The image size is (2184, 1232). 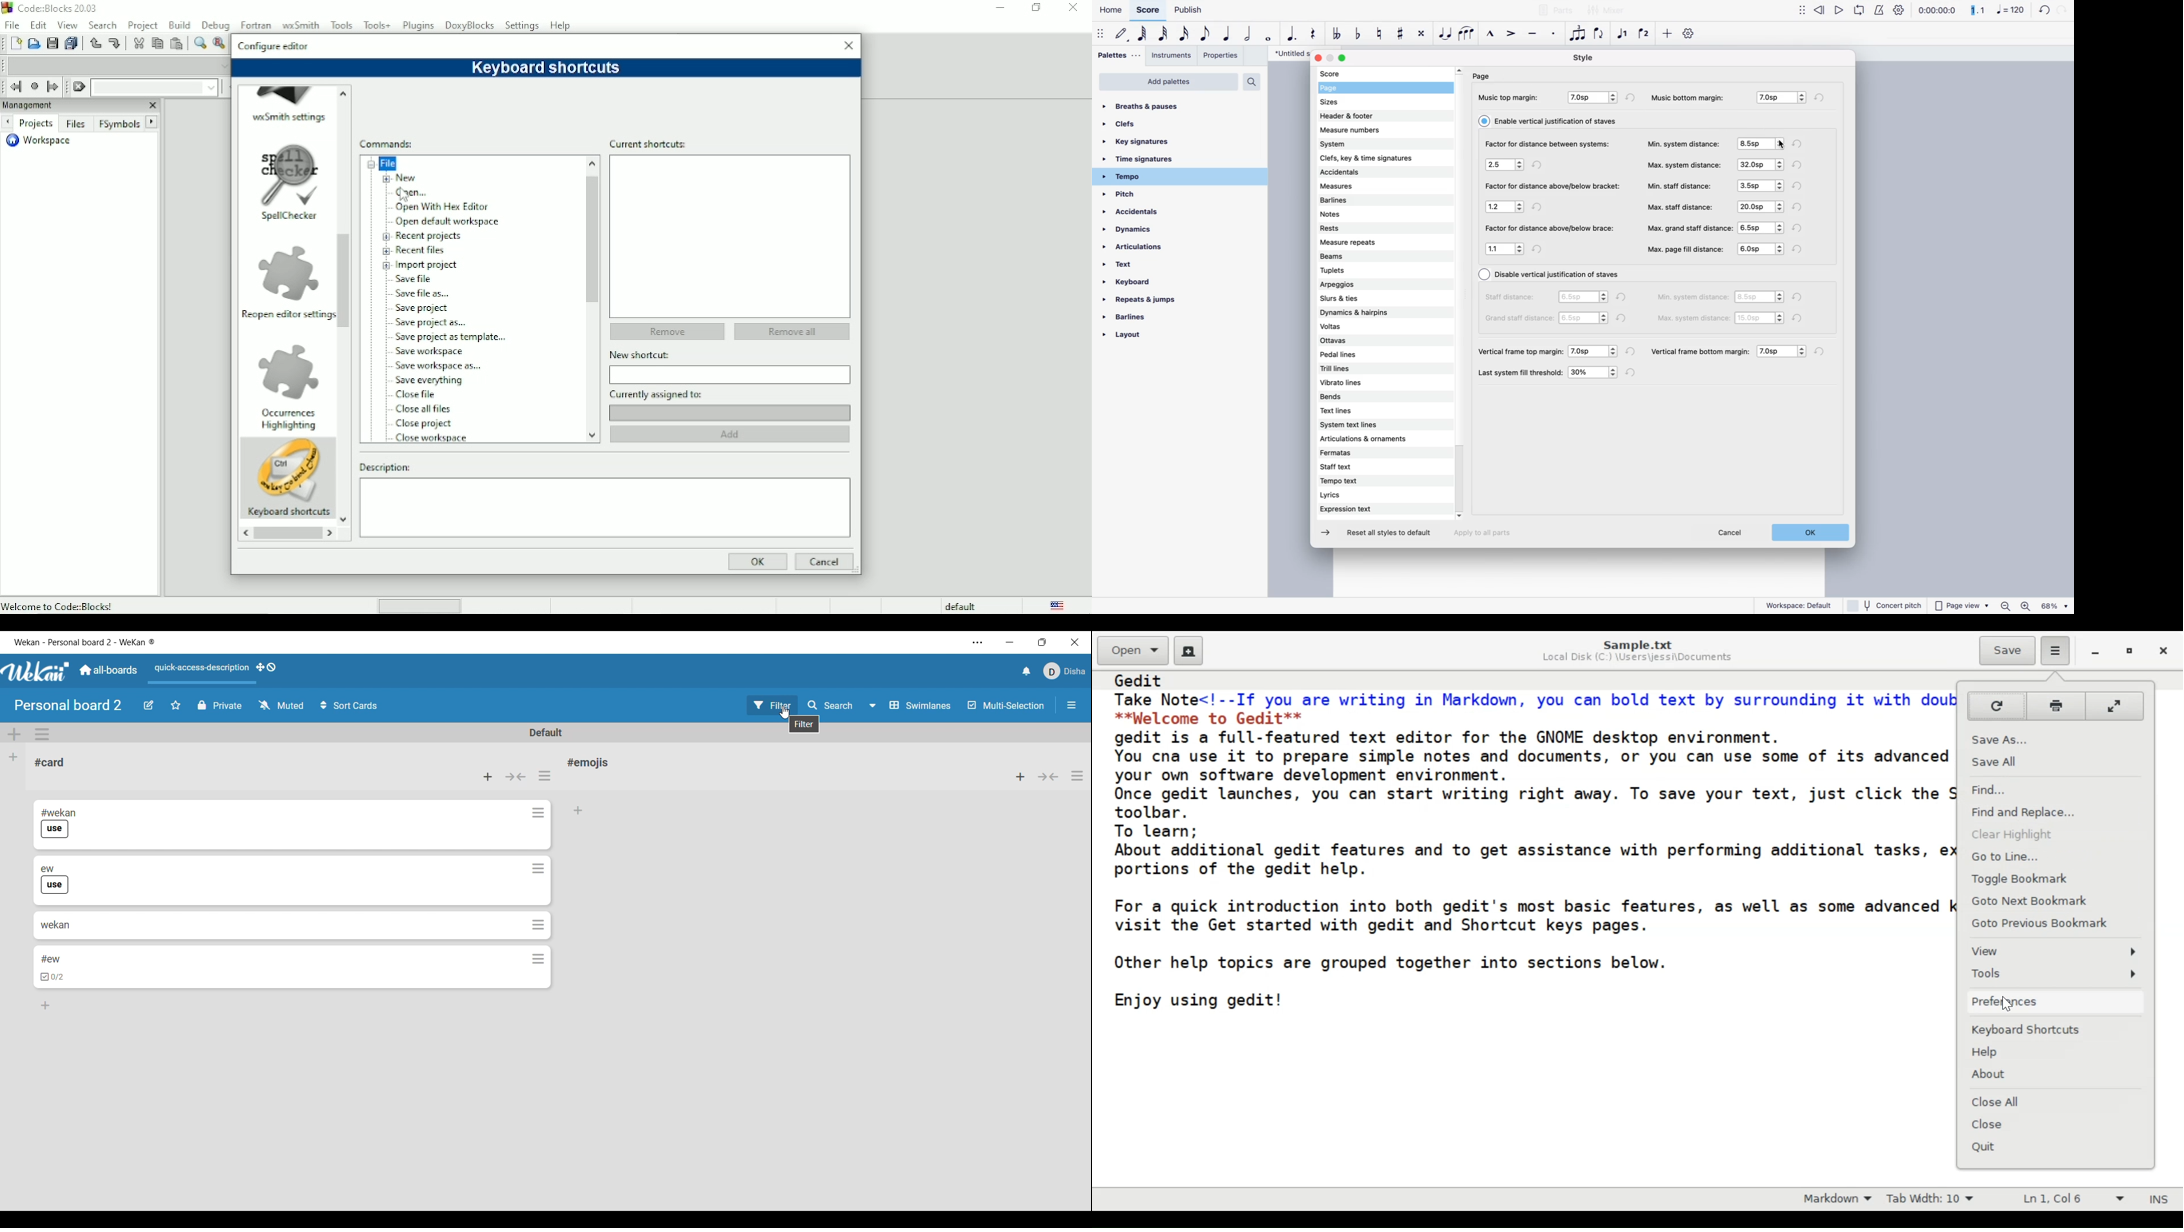 I want to click on keyboard, so click(x=1139, y=284).